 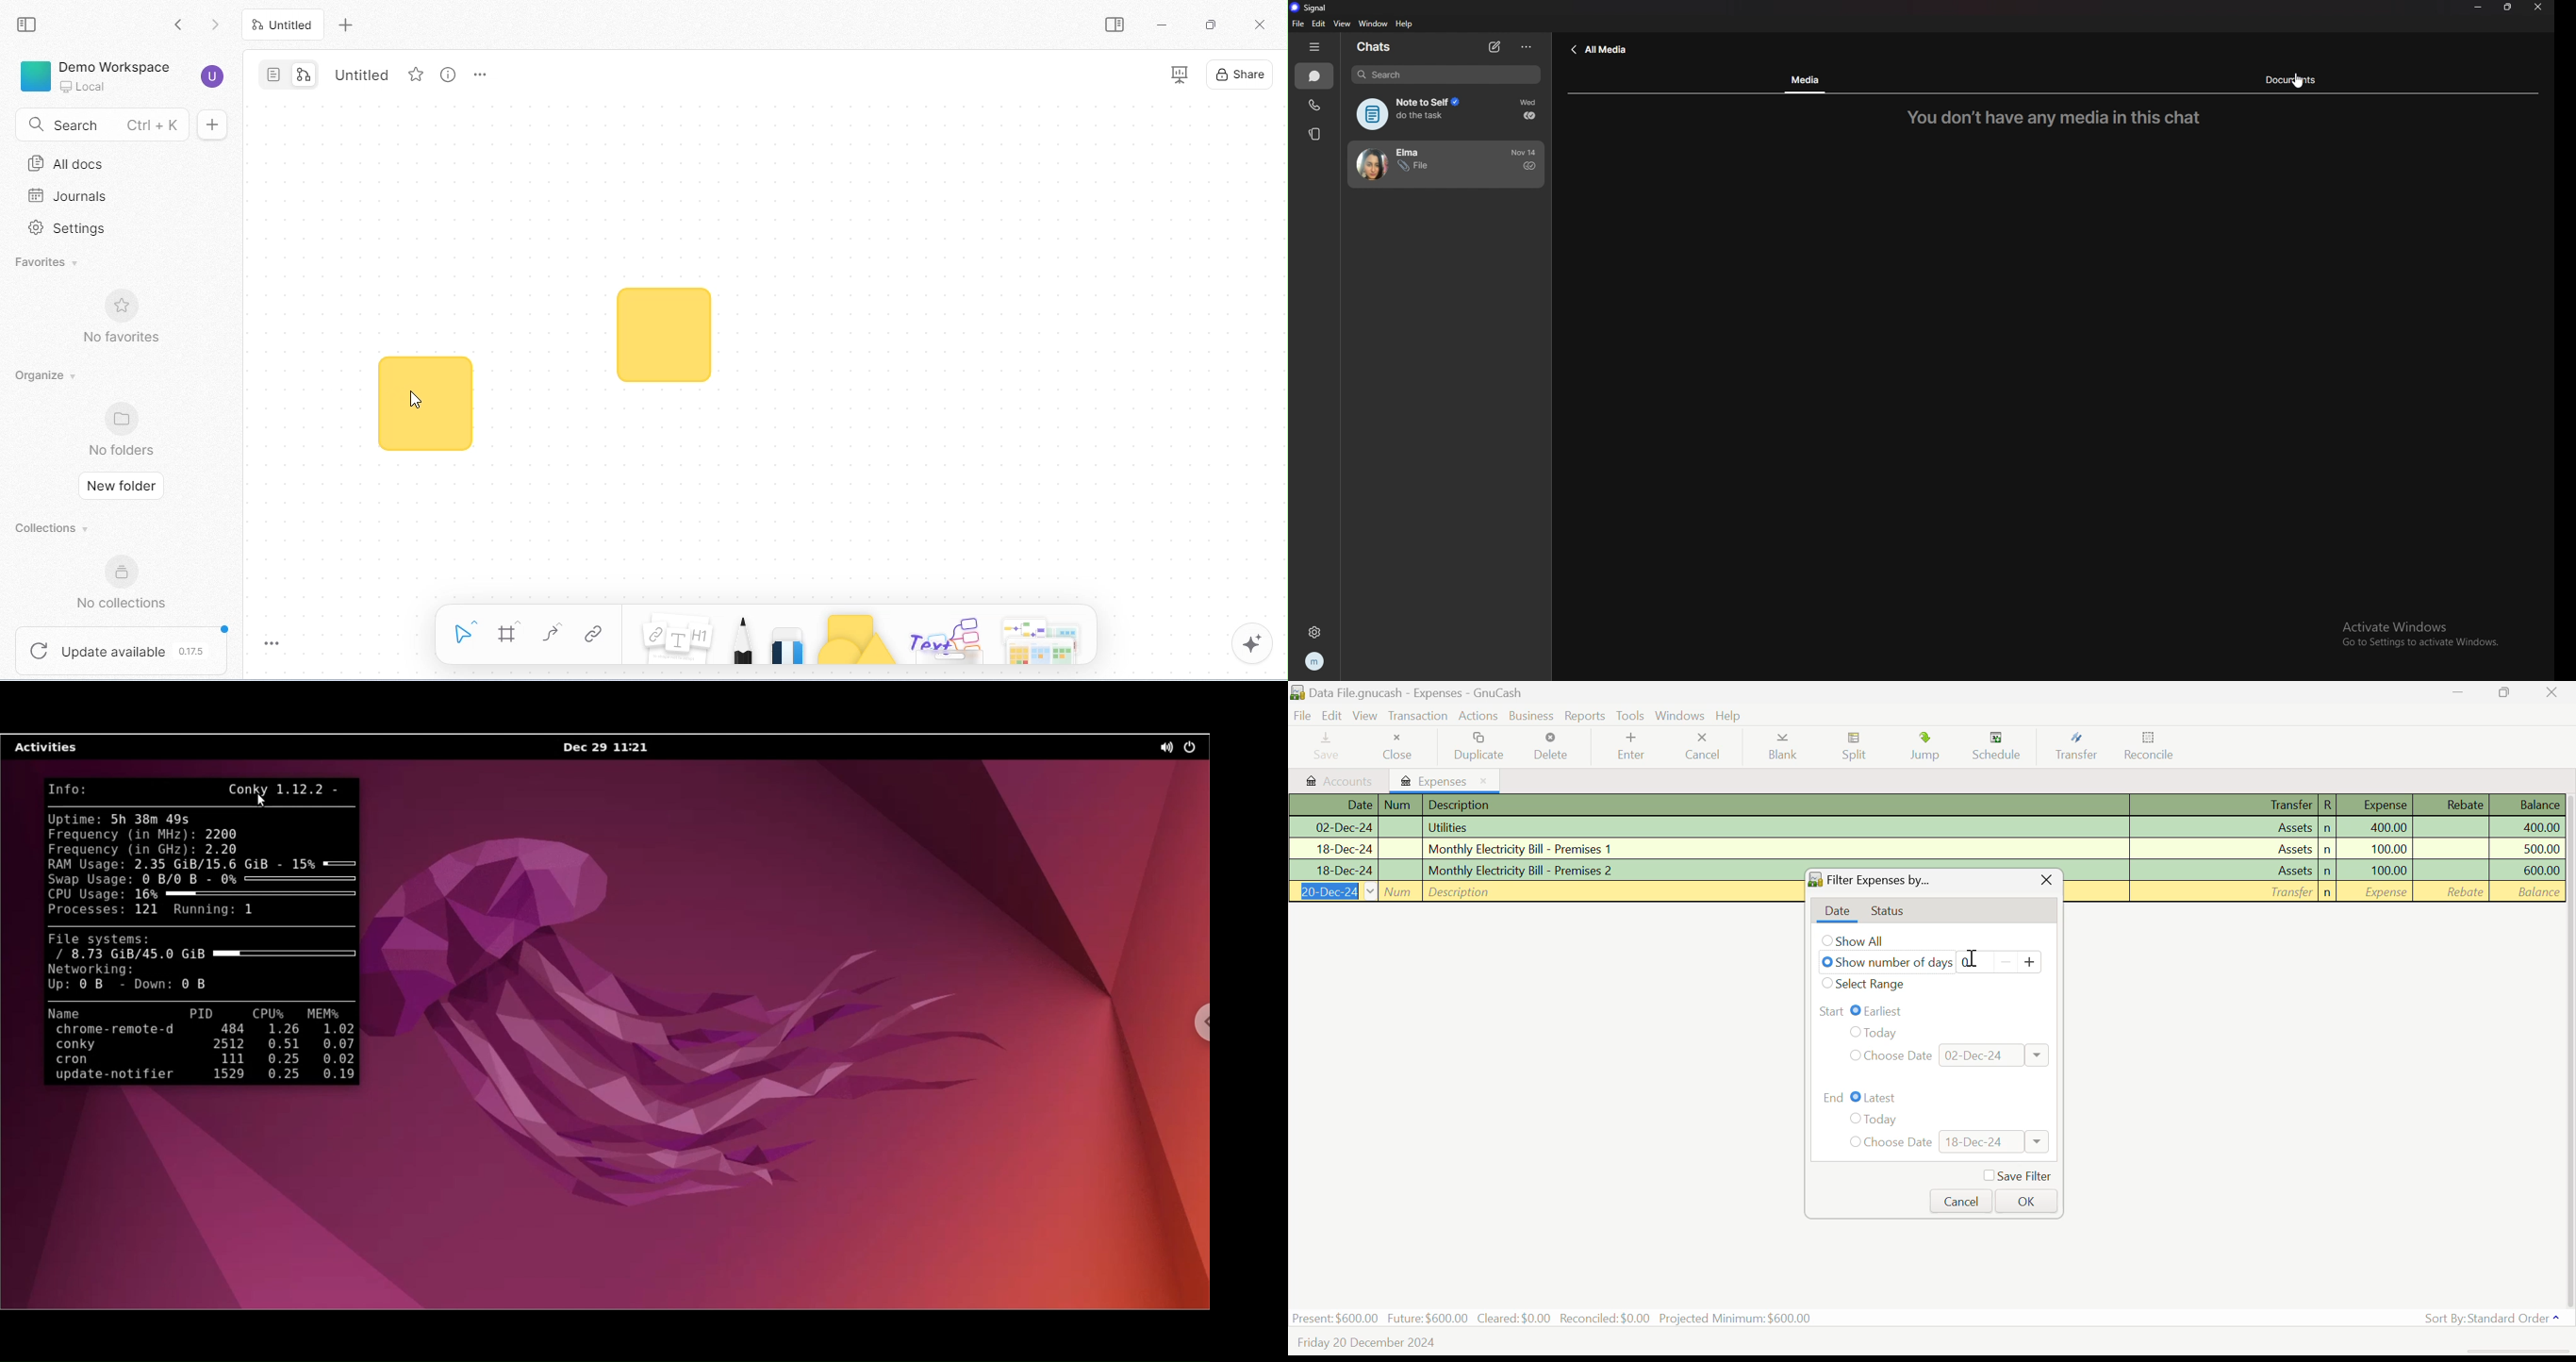 I want to click on media, so click(x=1806, y=81).